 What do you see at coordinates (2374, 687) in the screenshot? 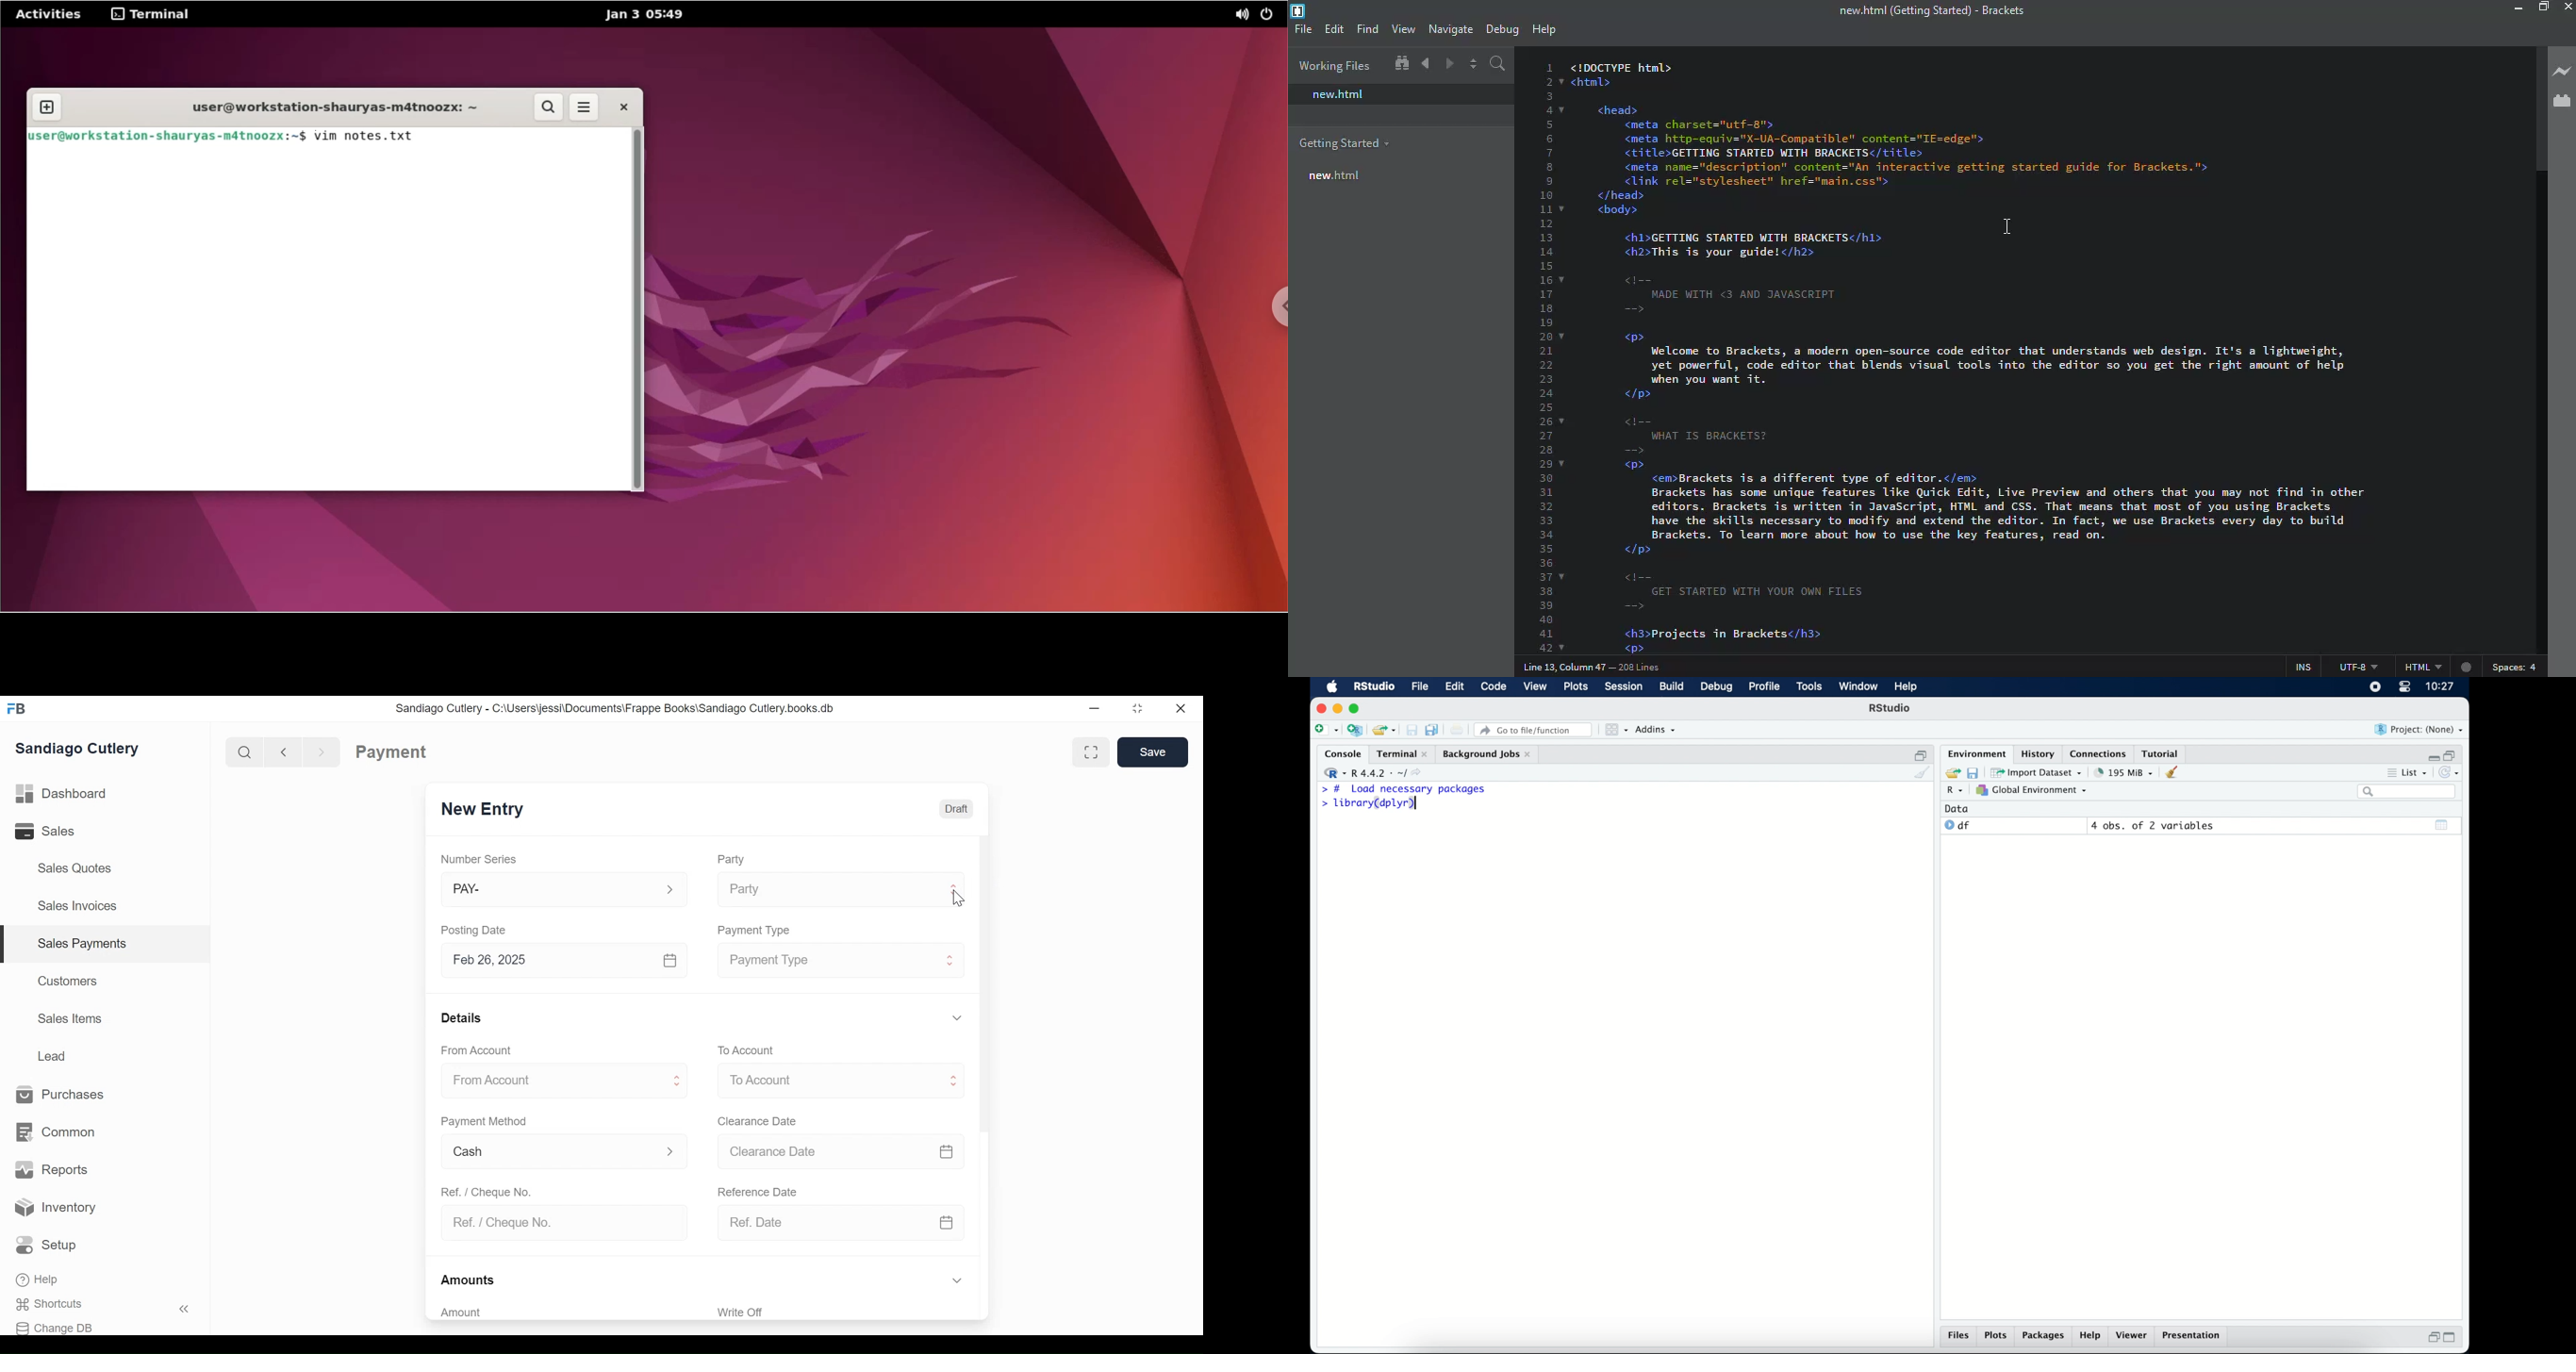
I see `screen recorder icon` at bounding box center [2374, 687].